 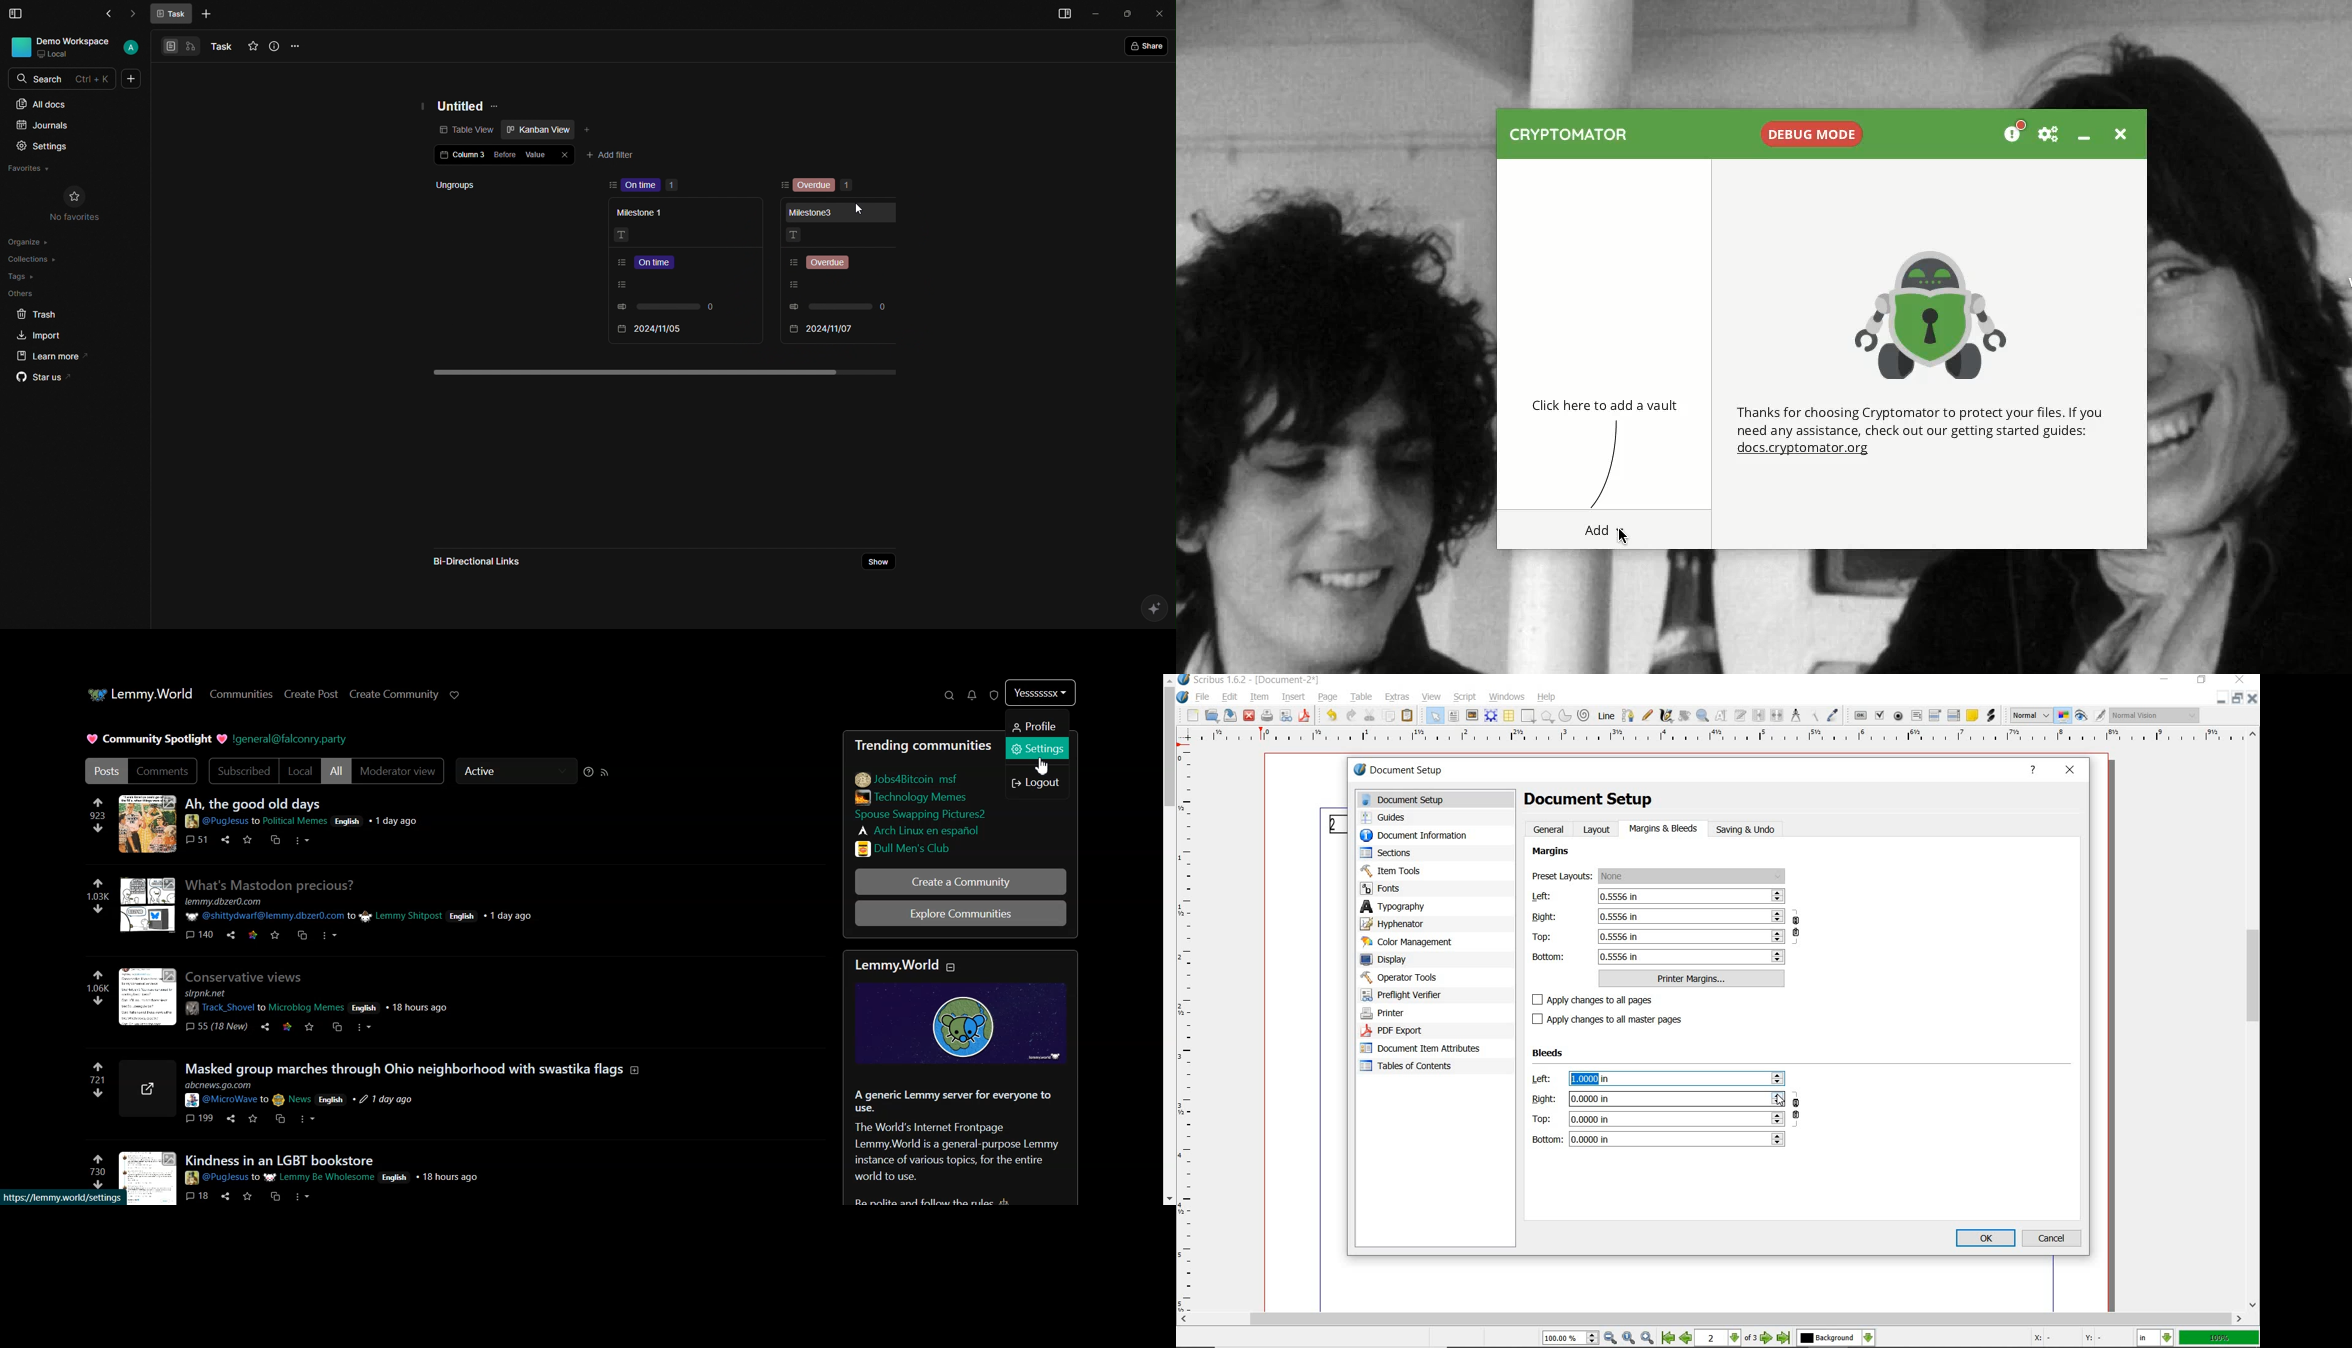 What do you see at coordinates (336, 1027) in the screenshot?
I see `cross share` at bounding box center [336, 1027].